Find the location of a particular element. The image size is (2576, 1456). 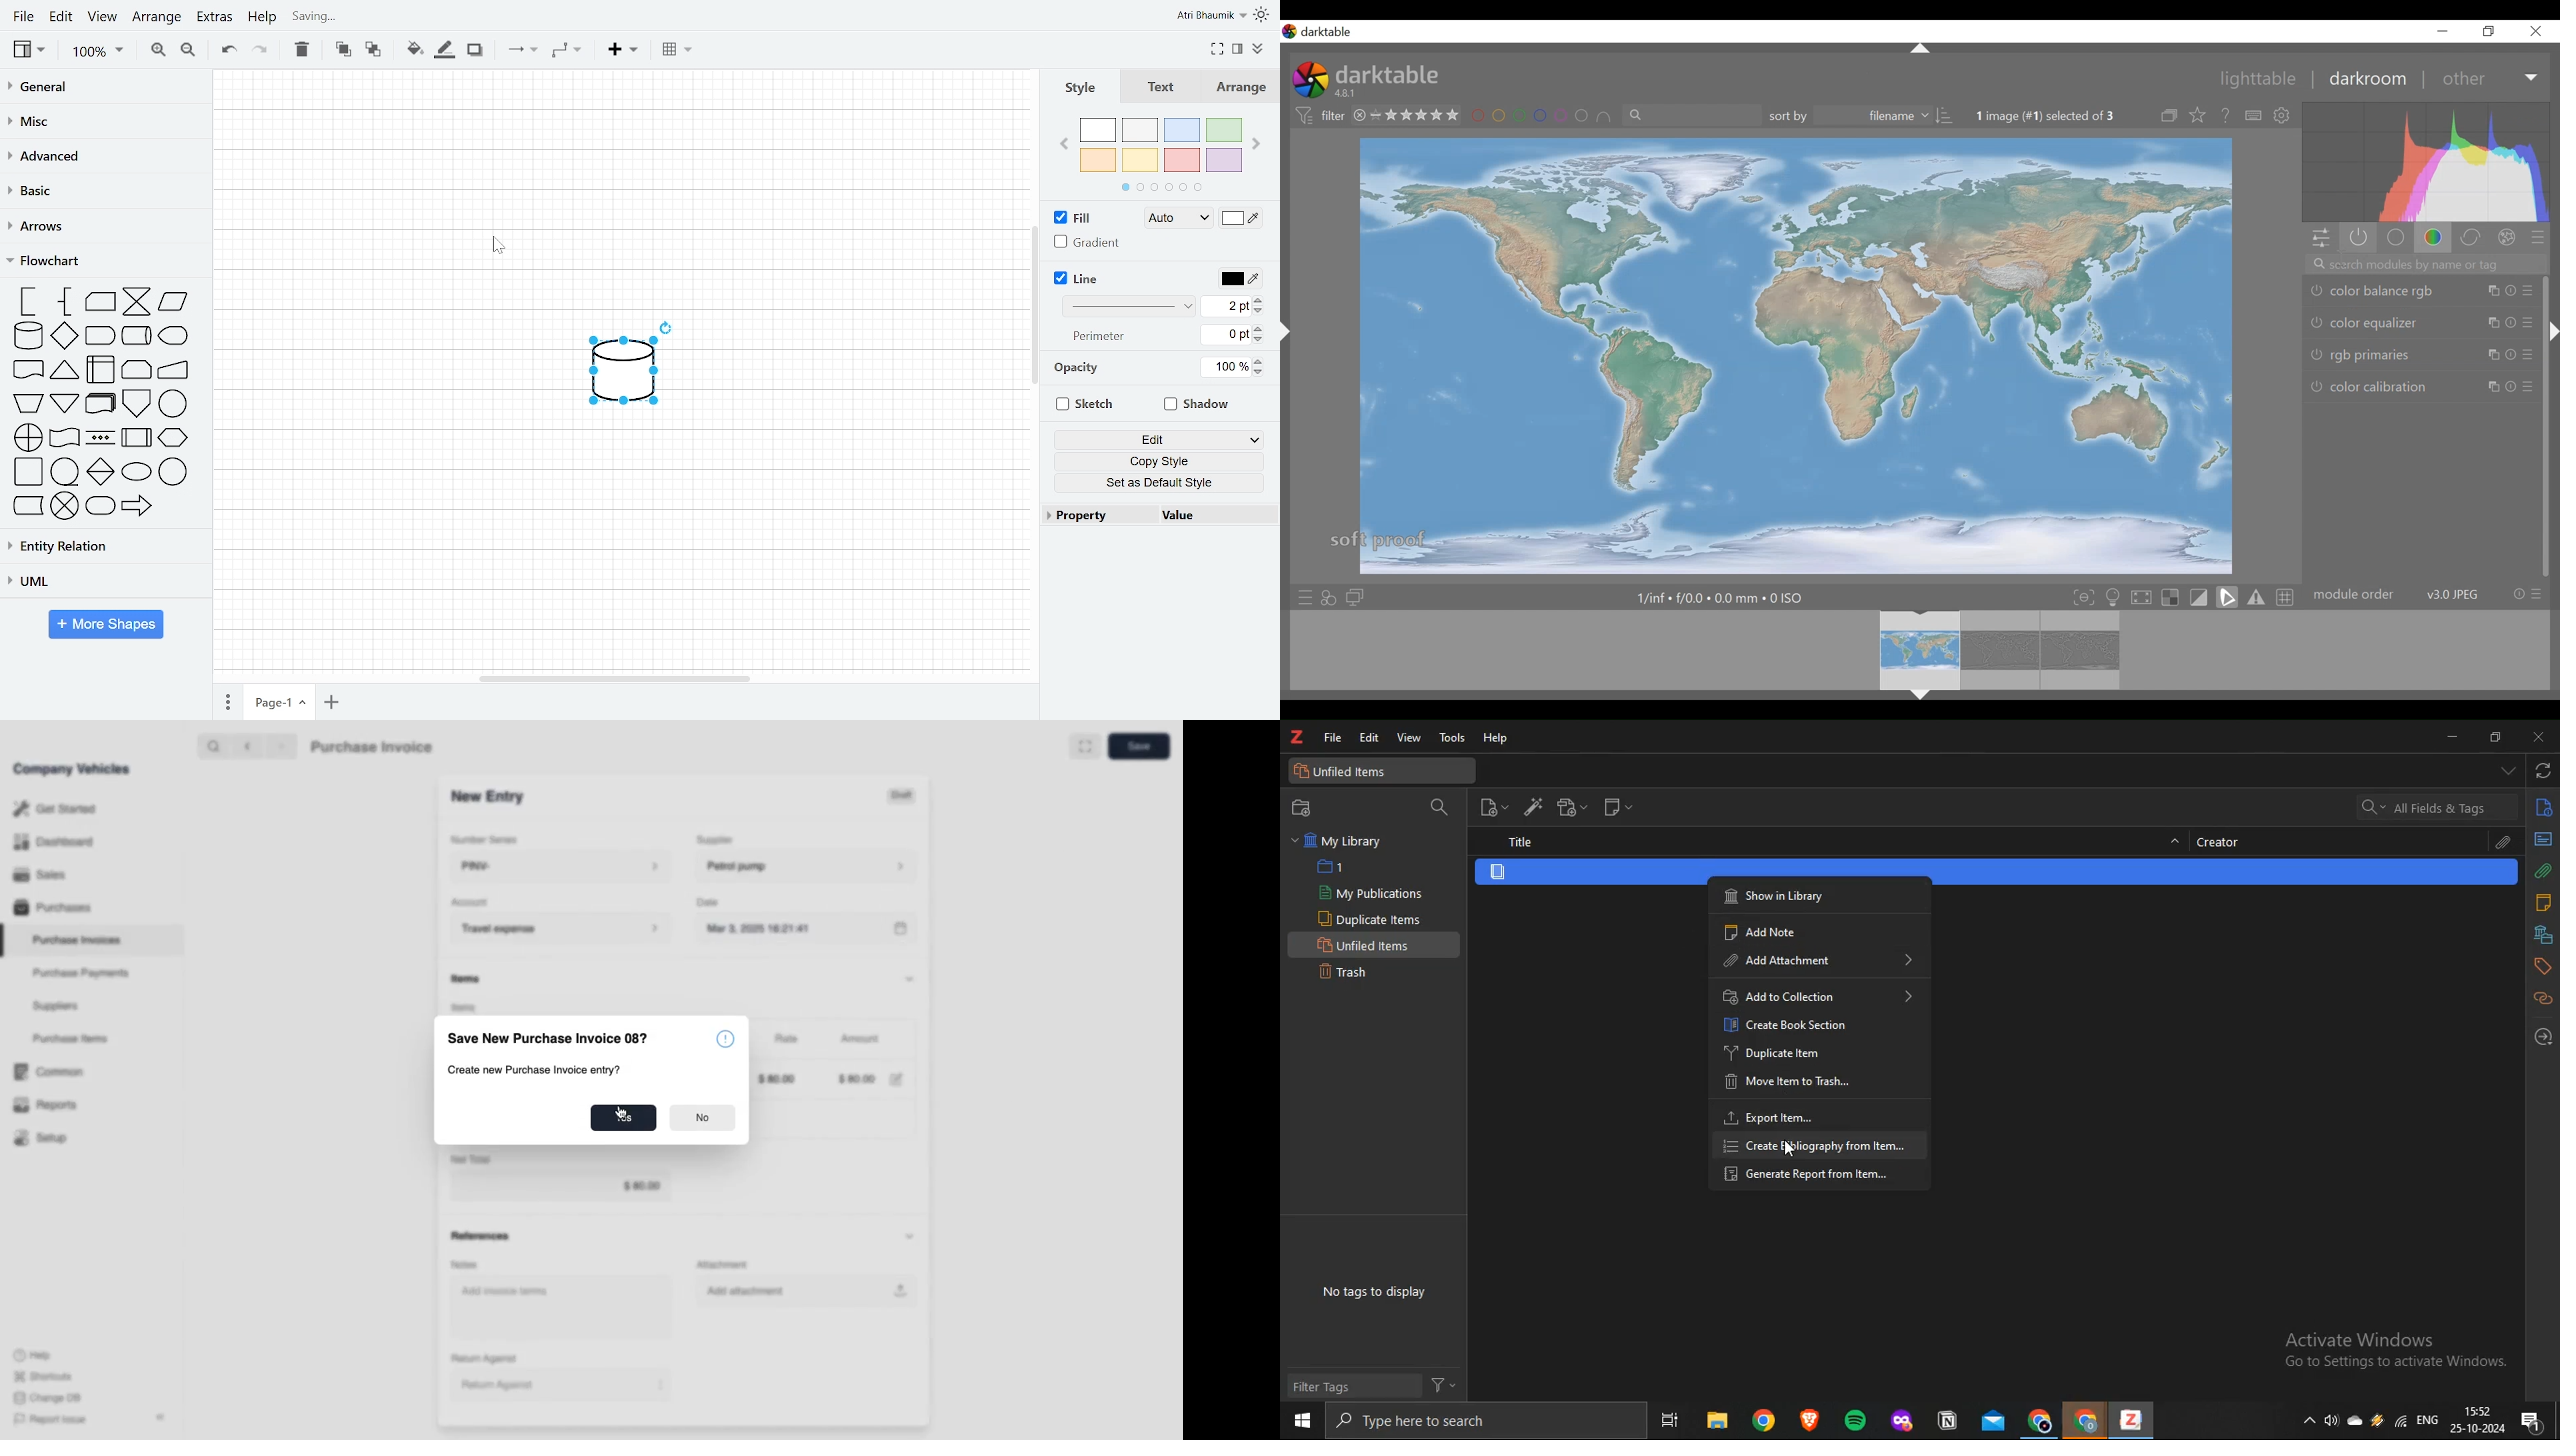

help is located at coordinates (1498, 739).